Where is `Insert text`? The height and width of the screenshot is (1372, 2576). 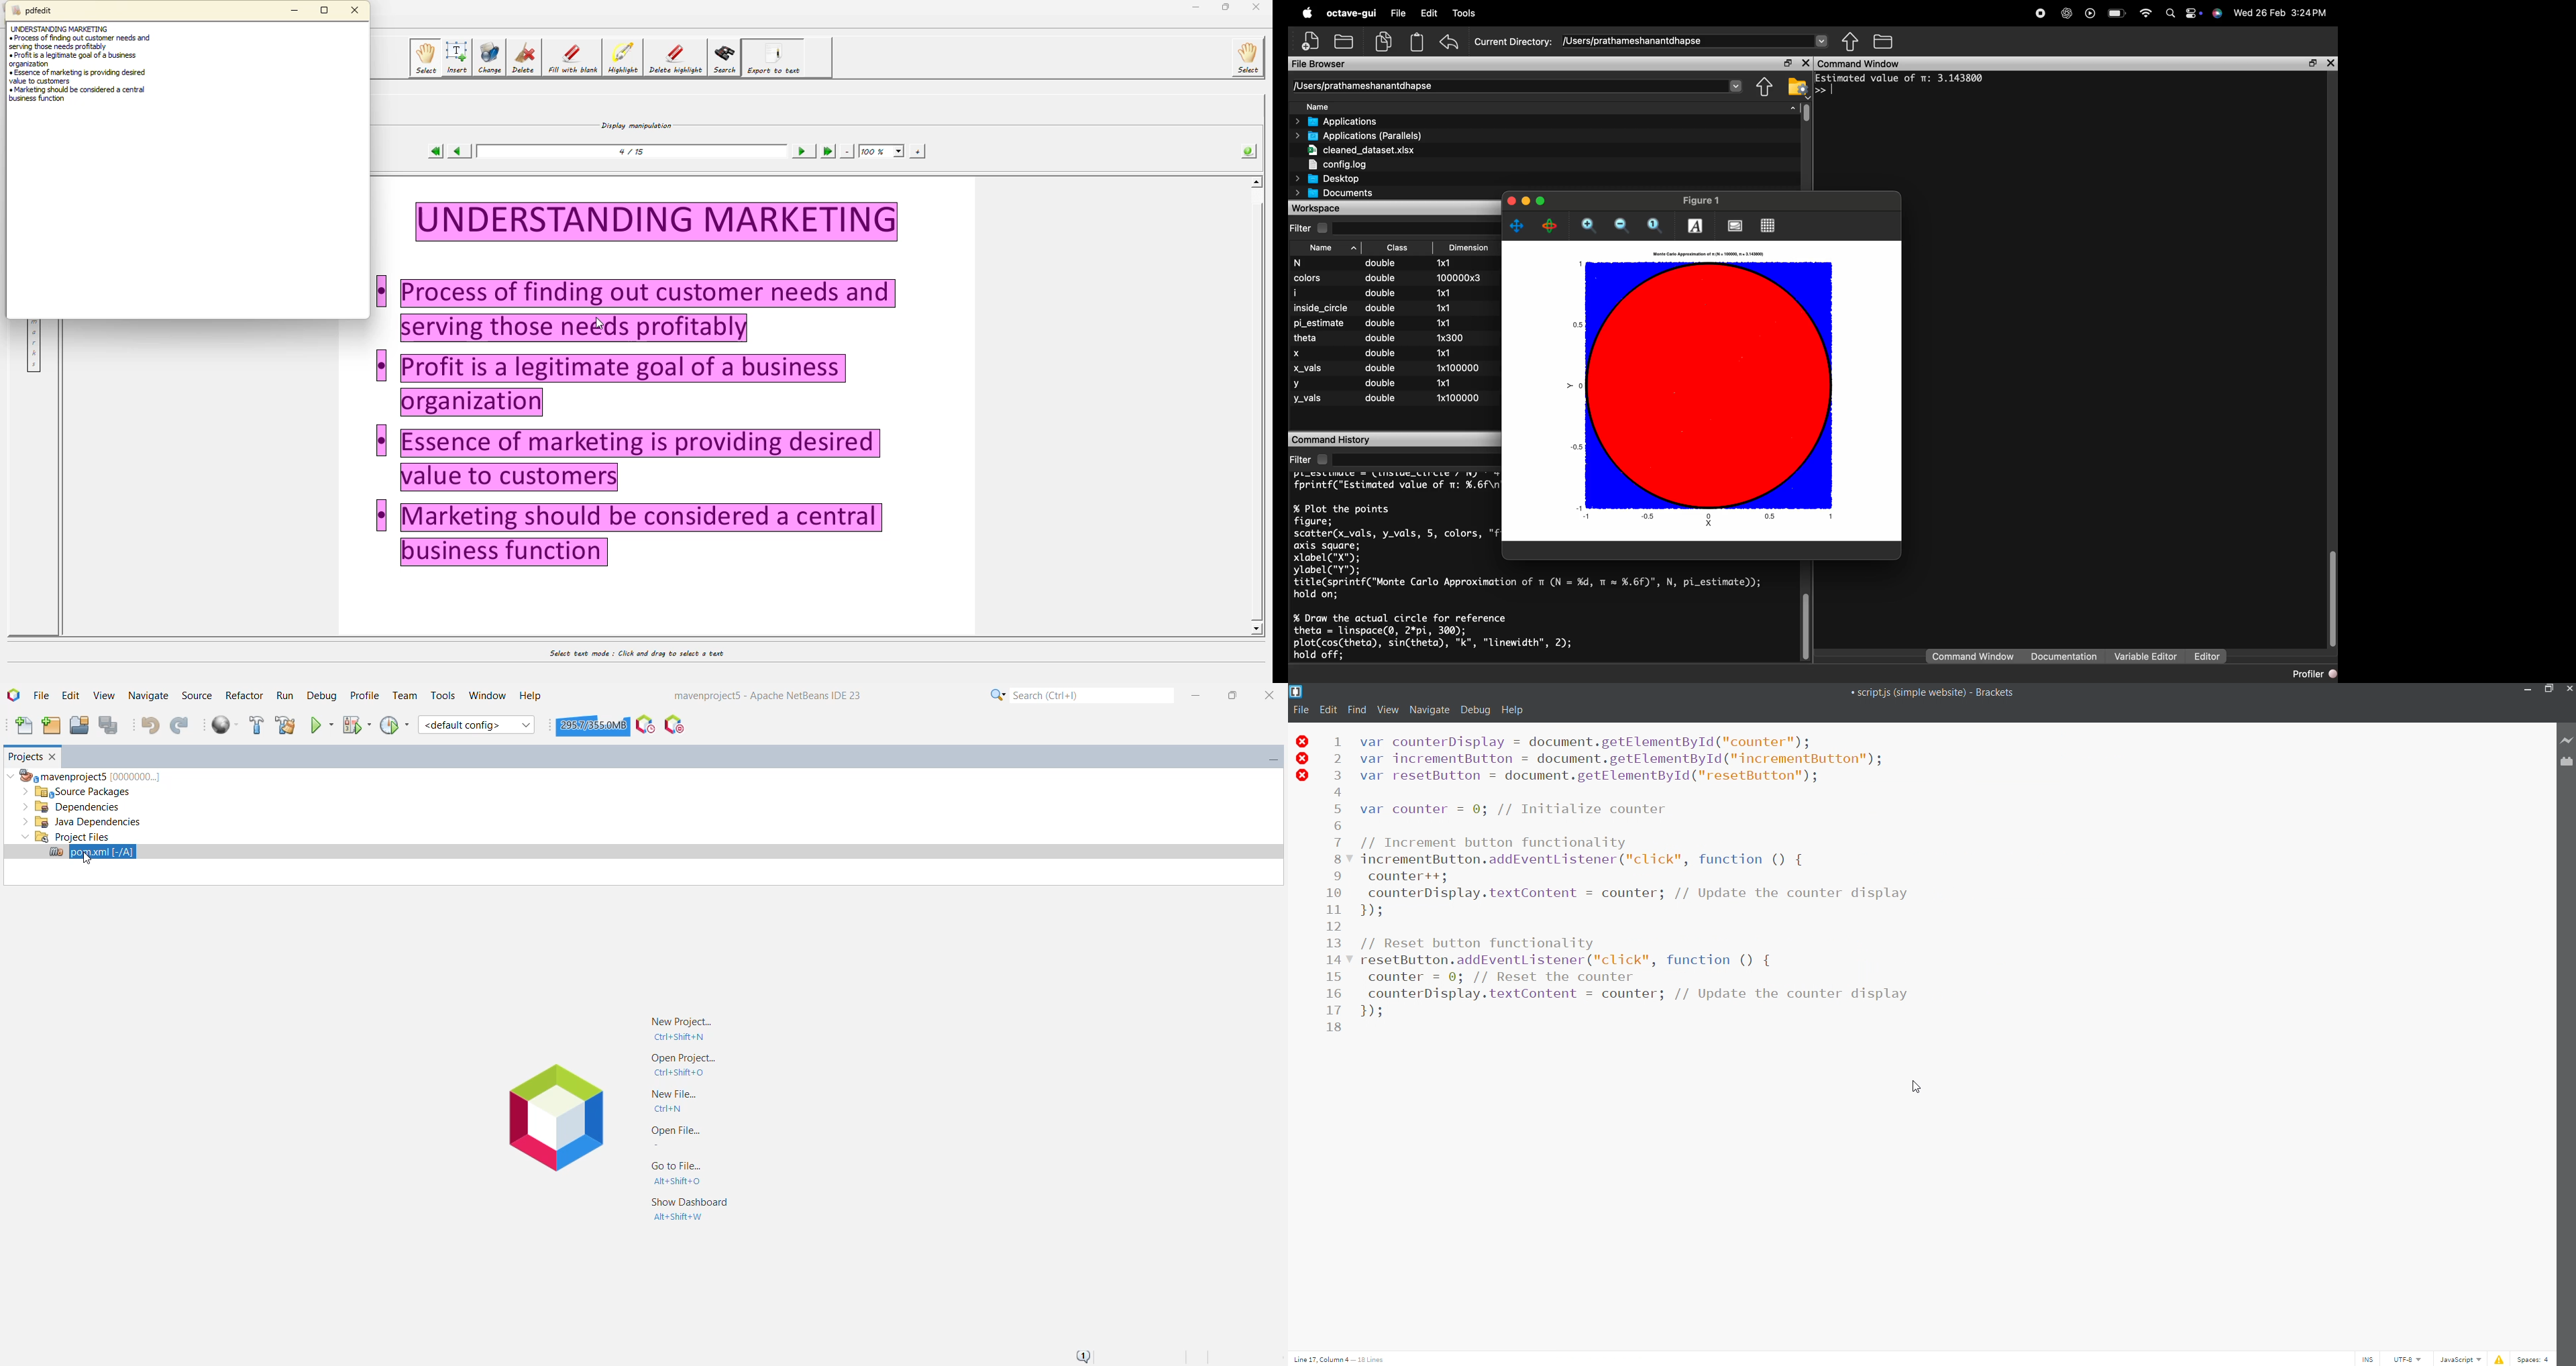 Insert text is located at coordinates (1697, 225).